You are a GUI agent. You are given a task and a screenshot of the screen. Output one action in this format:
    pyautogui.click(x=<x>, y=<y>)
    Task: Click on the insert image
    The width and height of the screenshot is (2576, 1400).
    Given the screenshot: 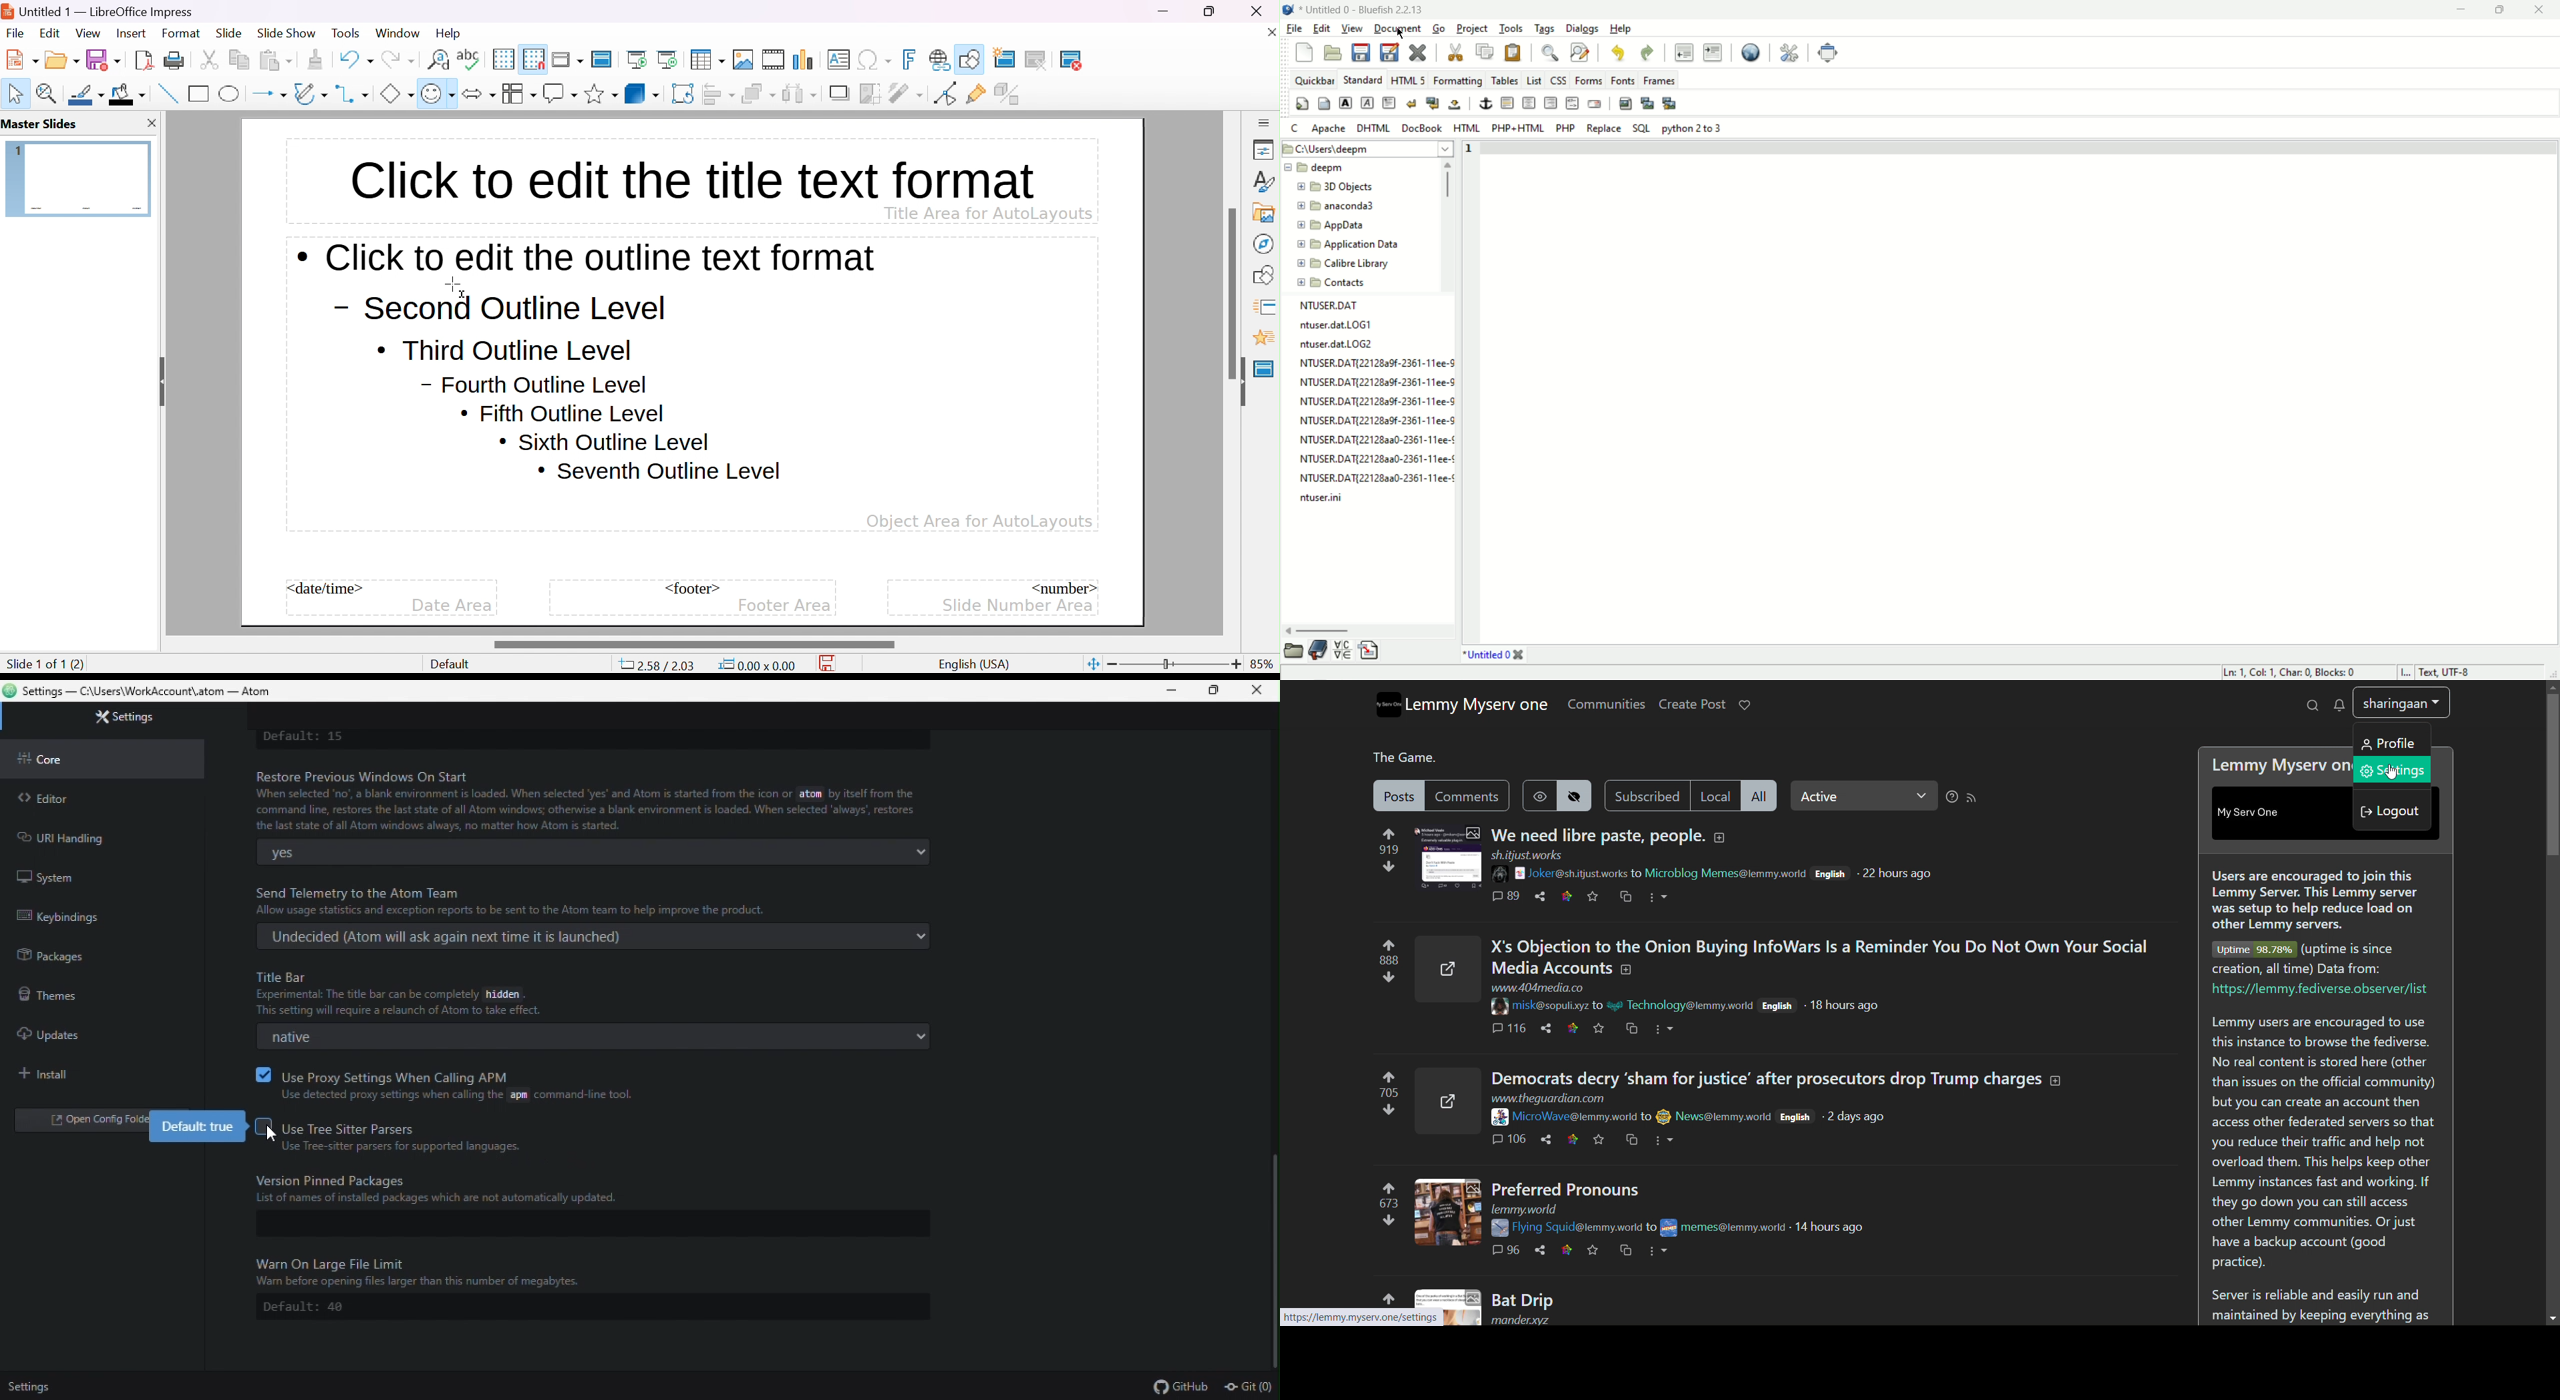 What is the action you would take?
    pyautogui.click(x=744, y=59)
    